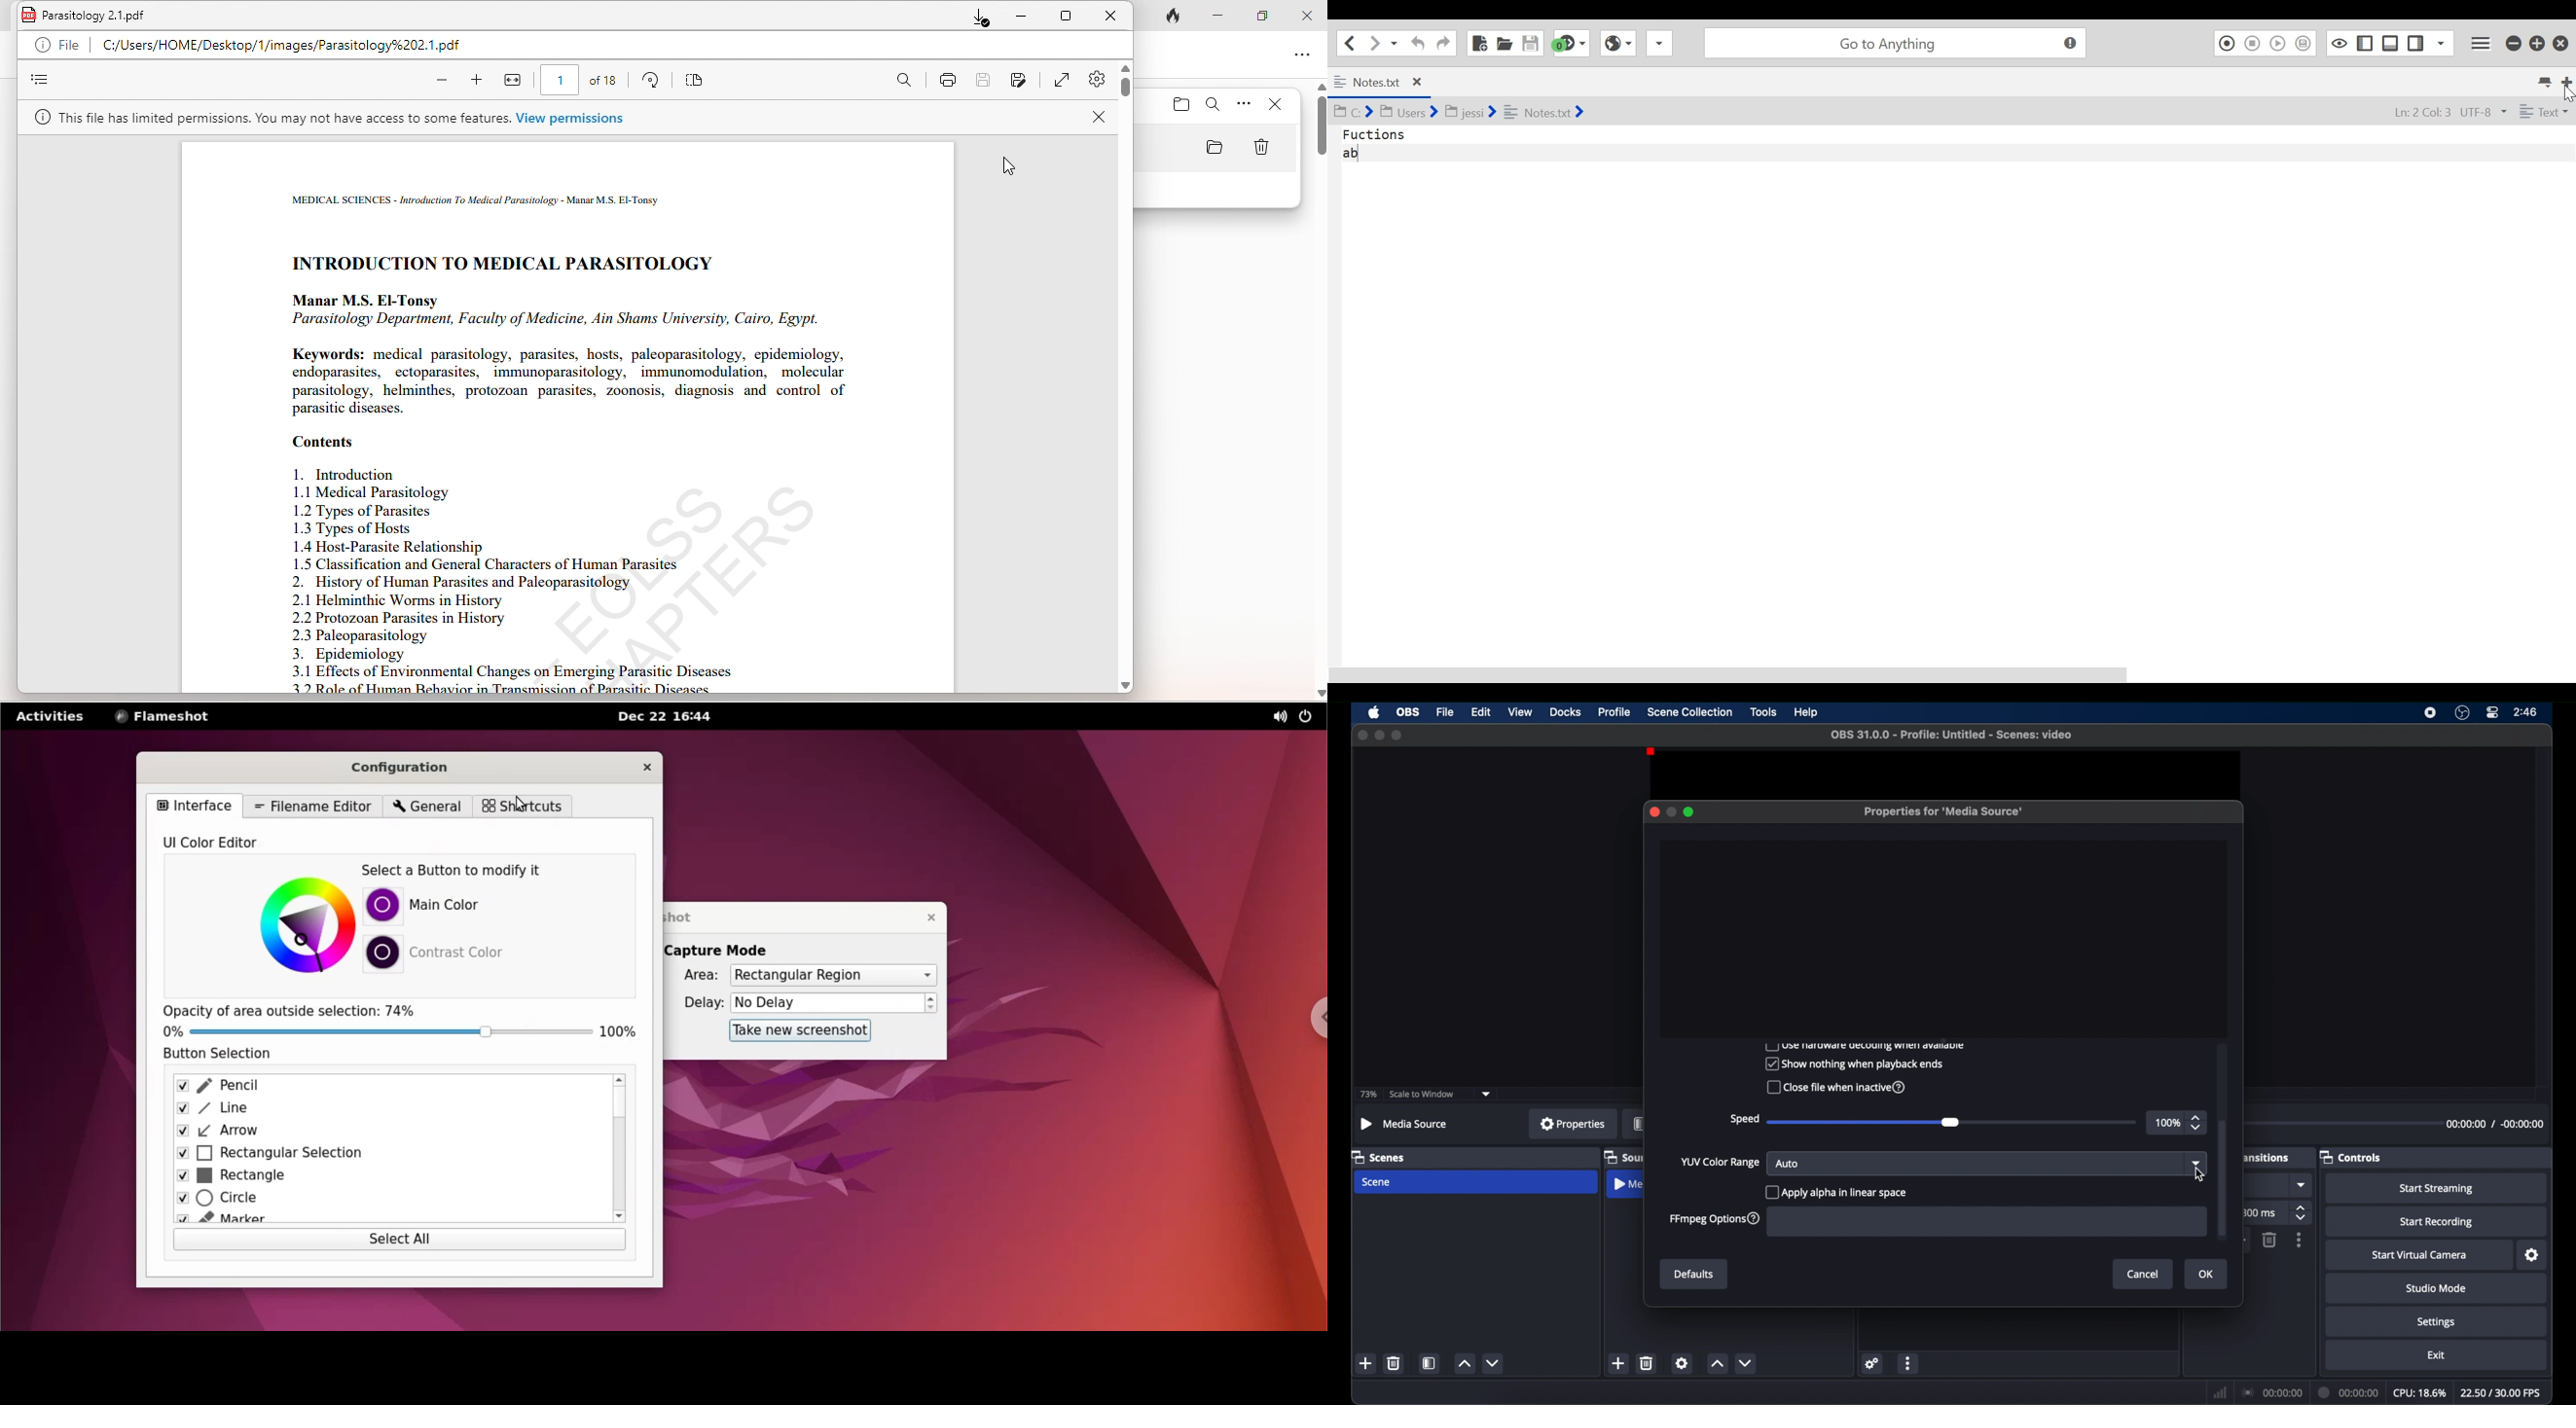 Image resolution: width=2576 pixels, height=1428 pixels. I want to click on speed, so click(1744, 1117).